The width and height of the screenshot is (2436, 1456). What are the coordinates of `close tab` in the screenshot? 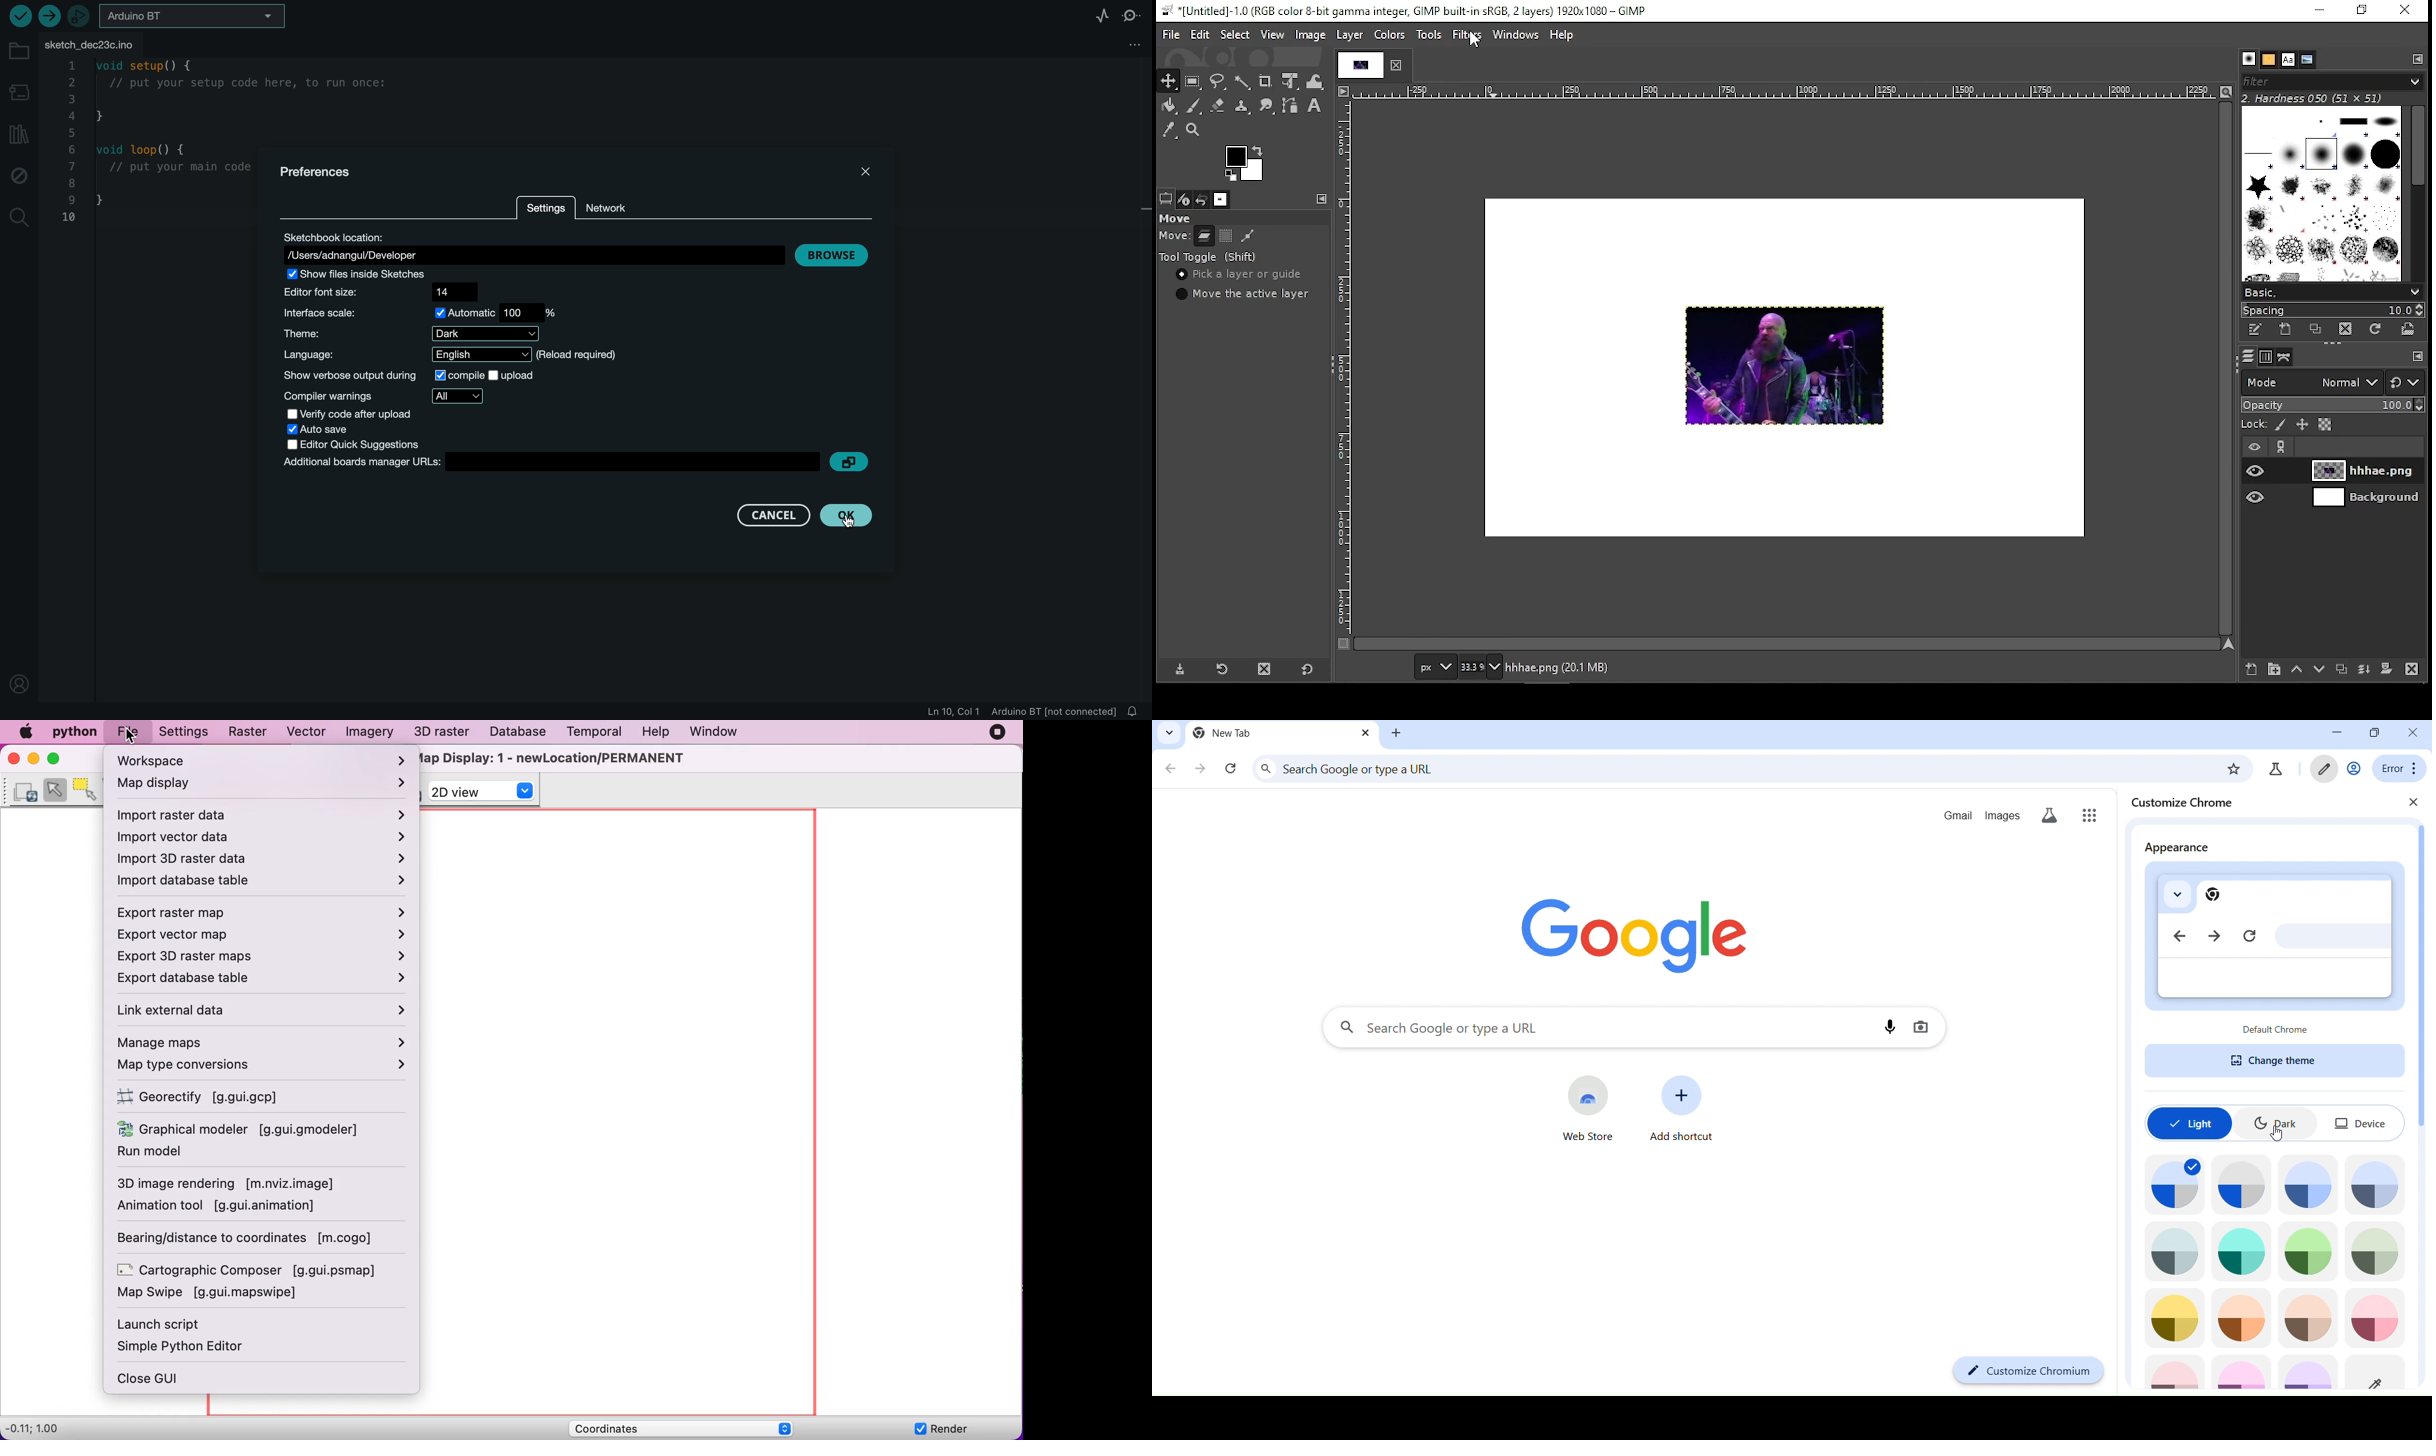 It's located at (1365, 733).